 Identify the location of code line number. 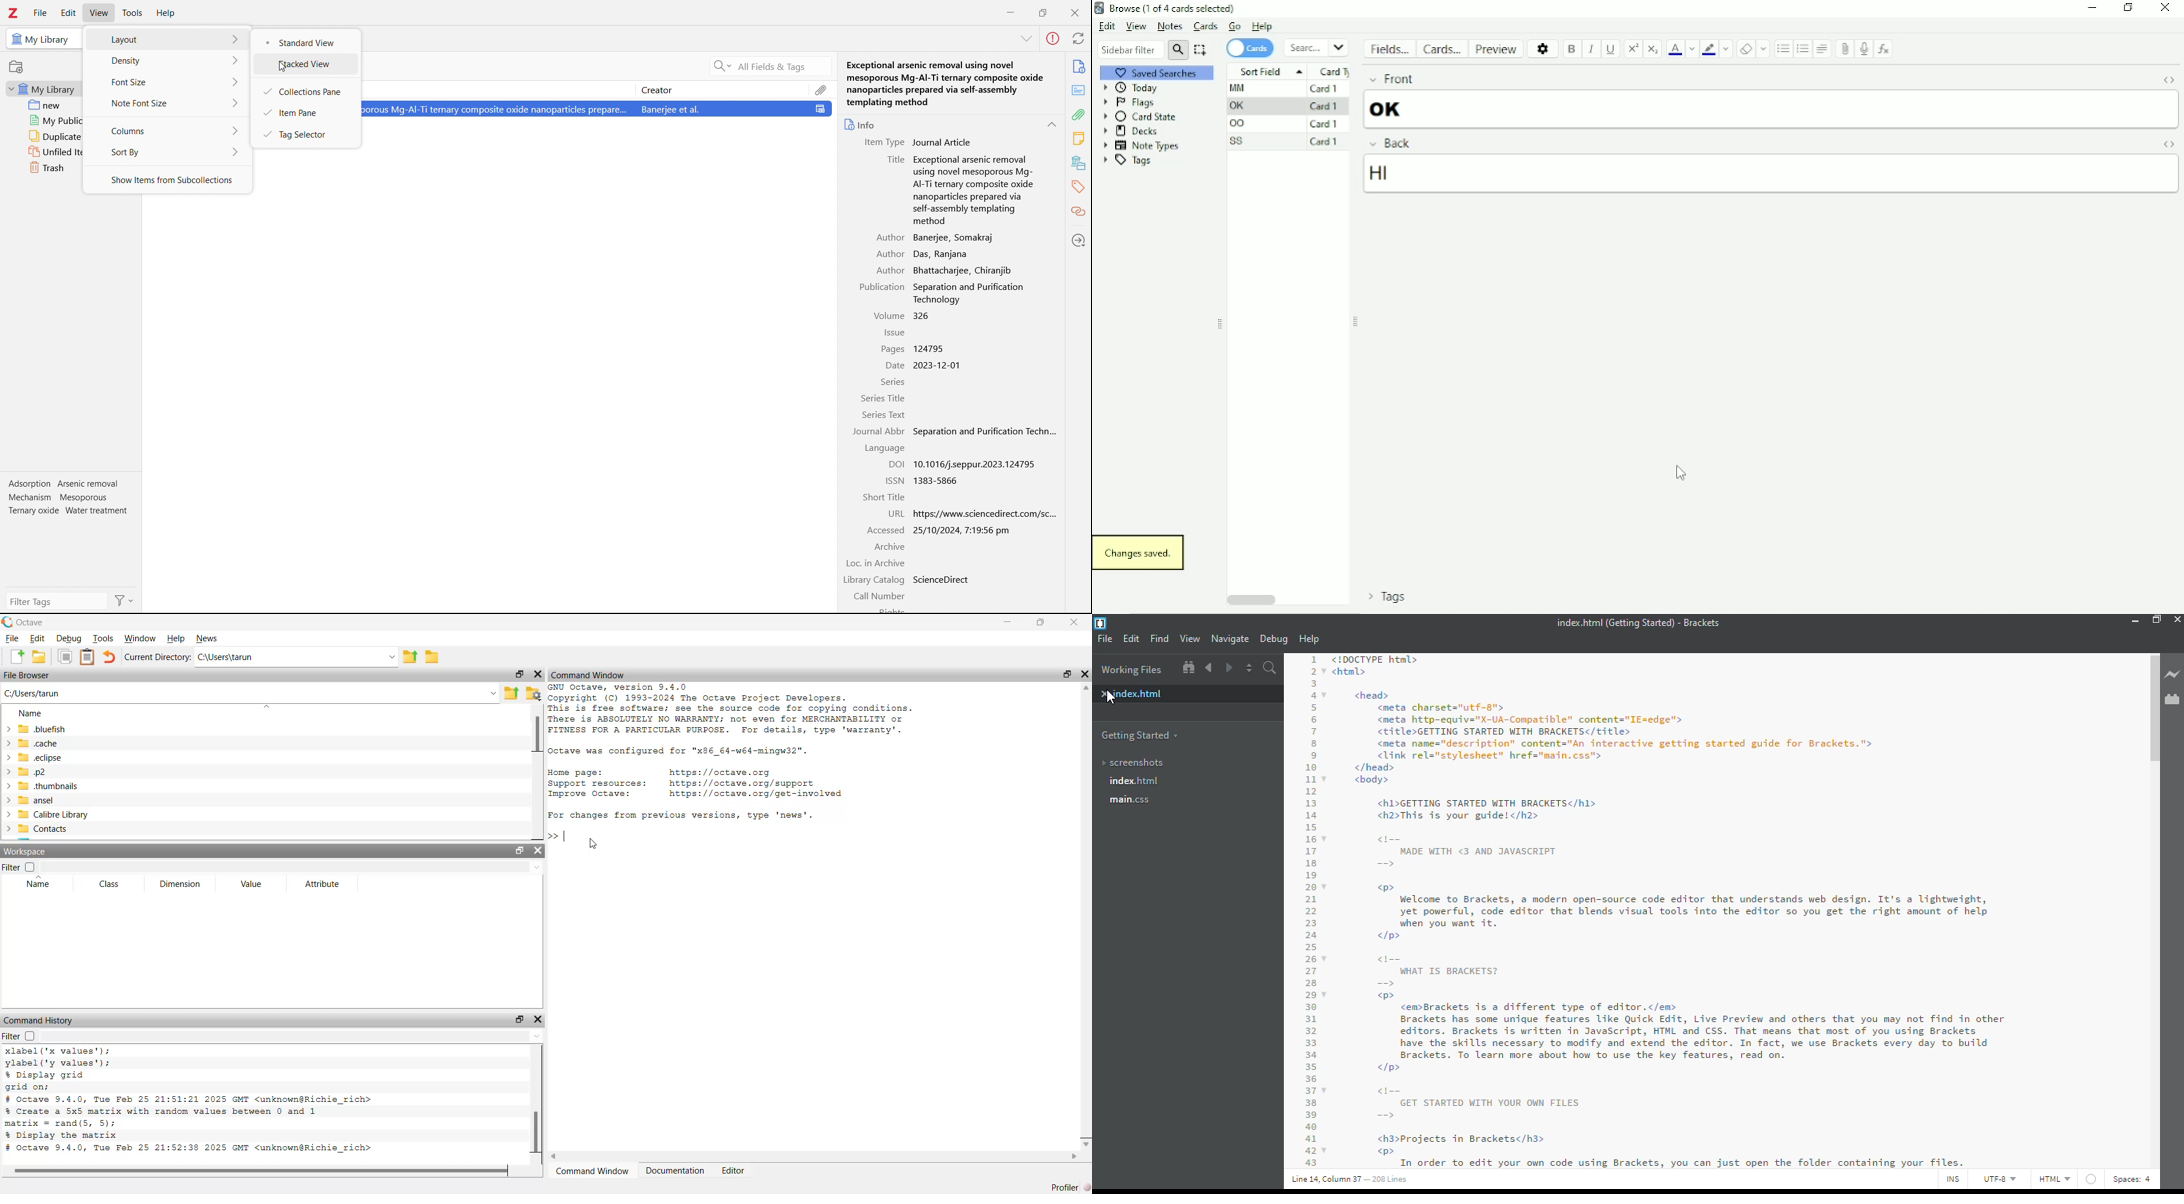
(1312, 910).